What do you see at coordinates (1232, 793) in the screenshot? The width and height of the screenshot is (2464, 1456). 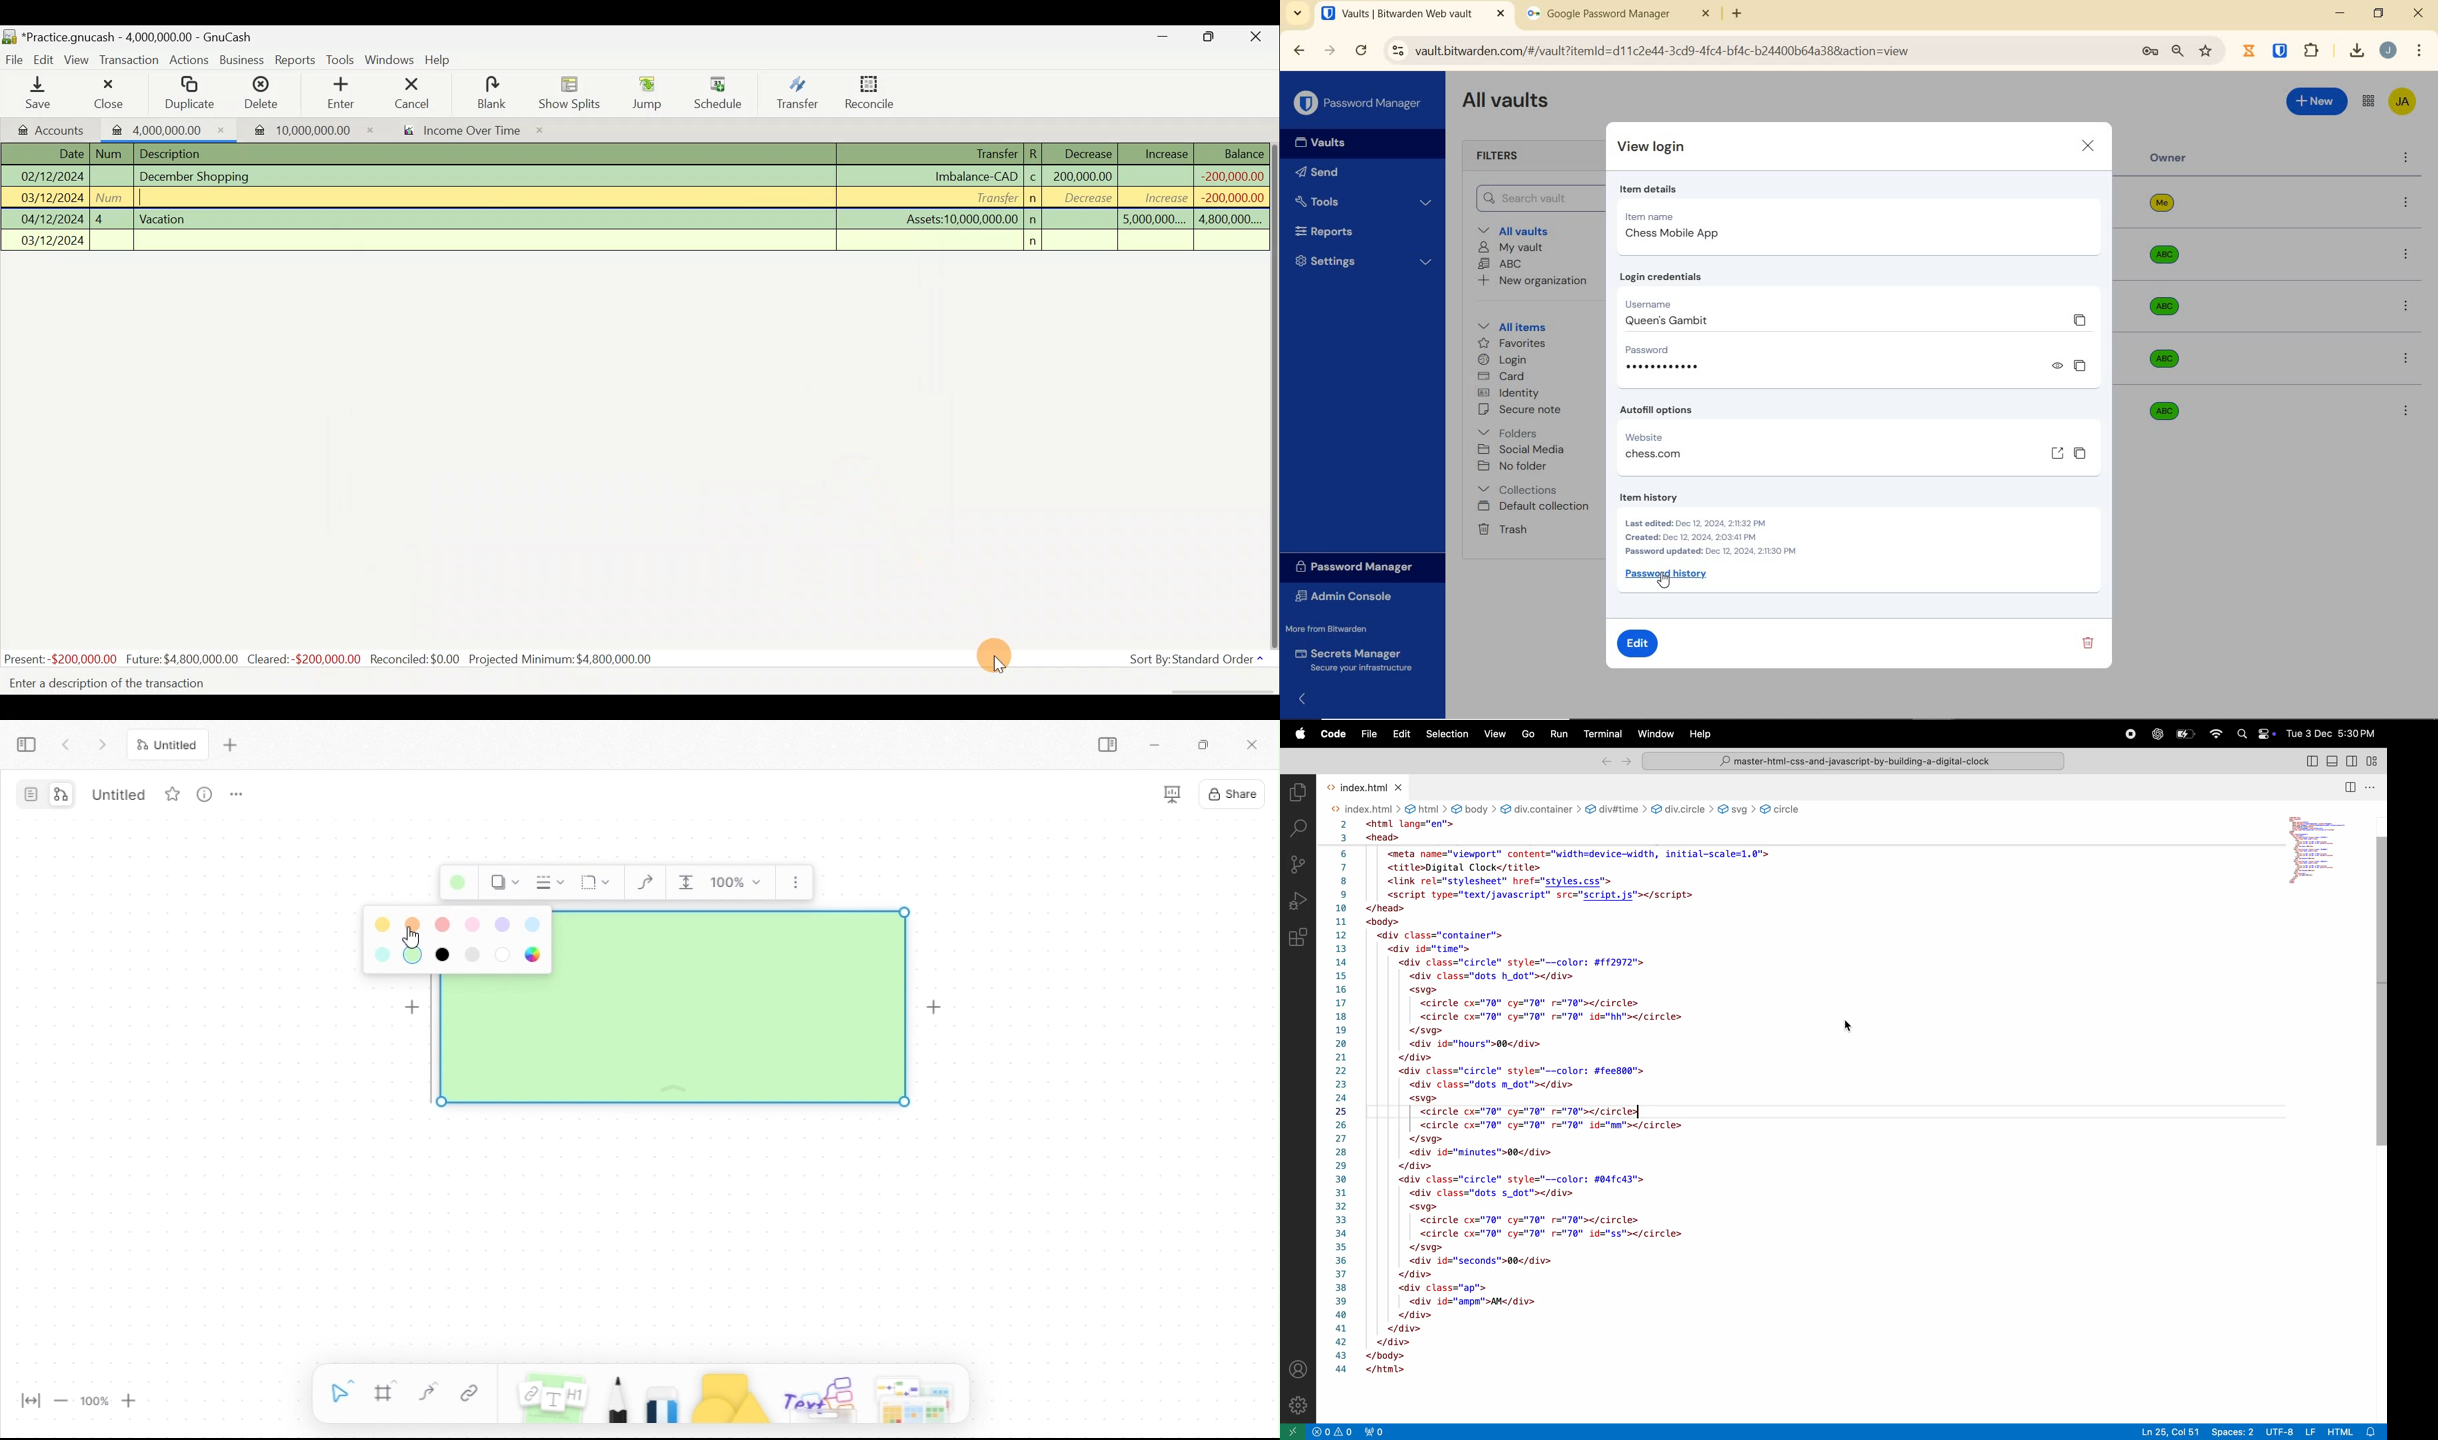 I see `share` at bounding box center [1232, 793].